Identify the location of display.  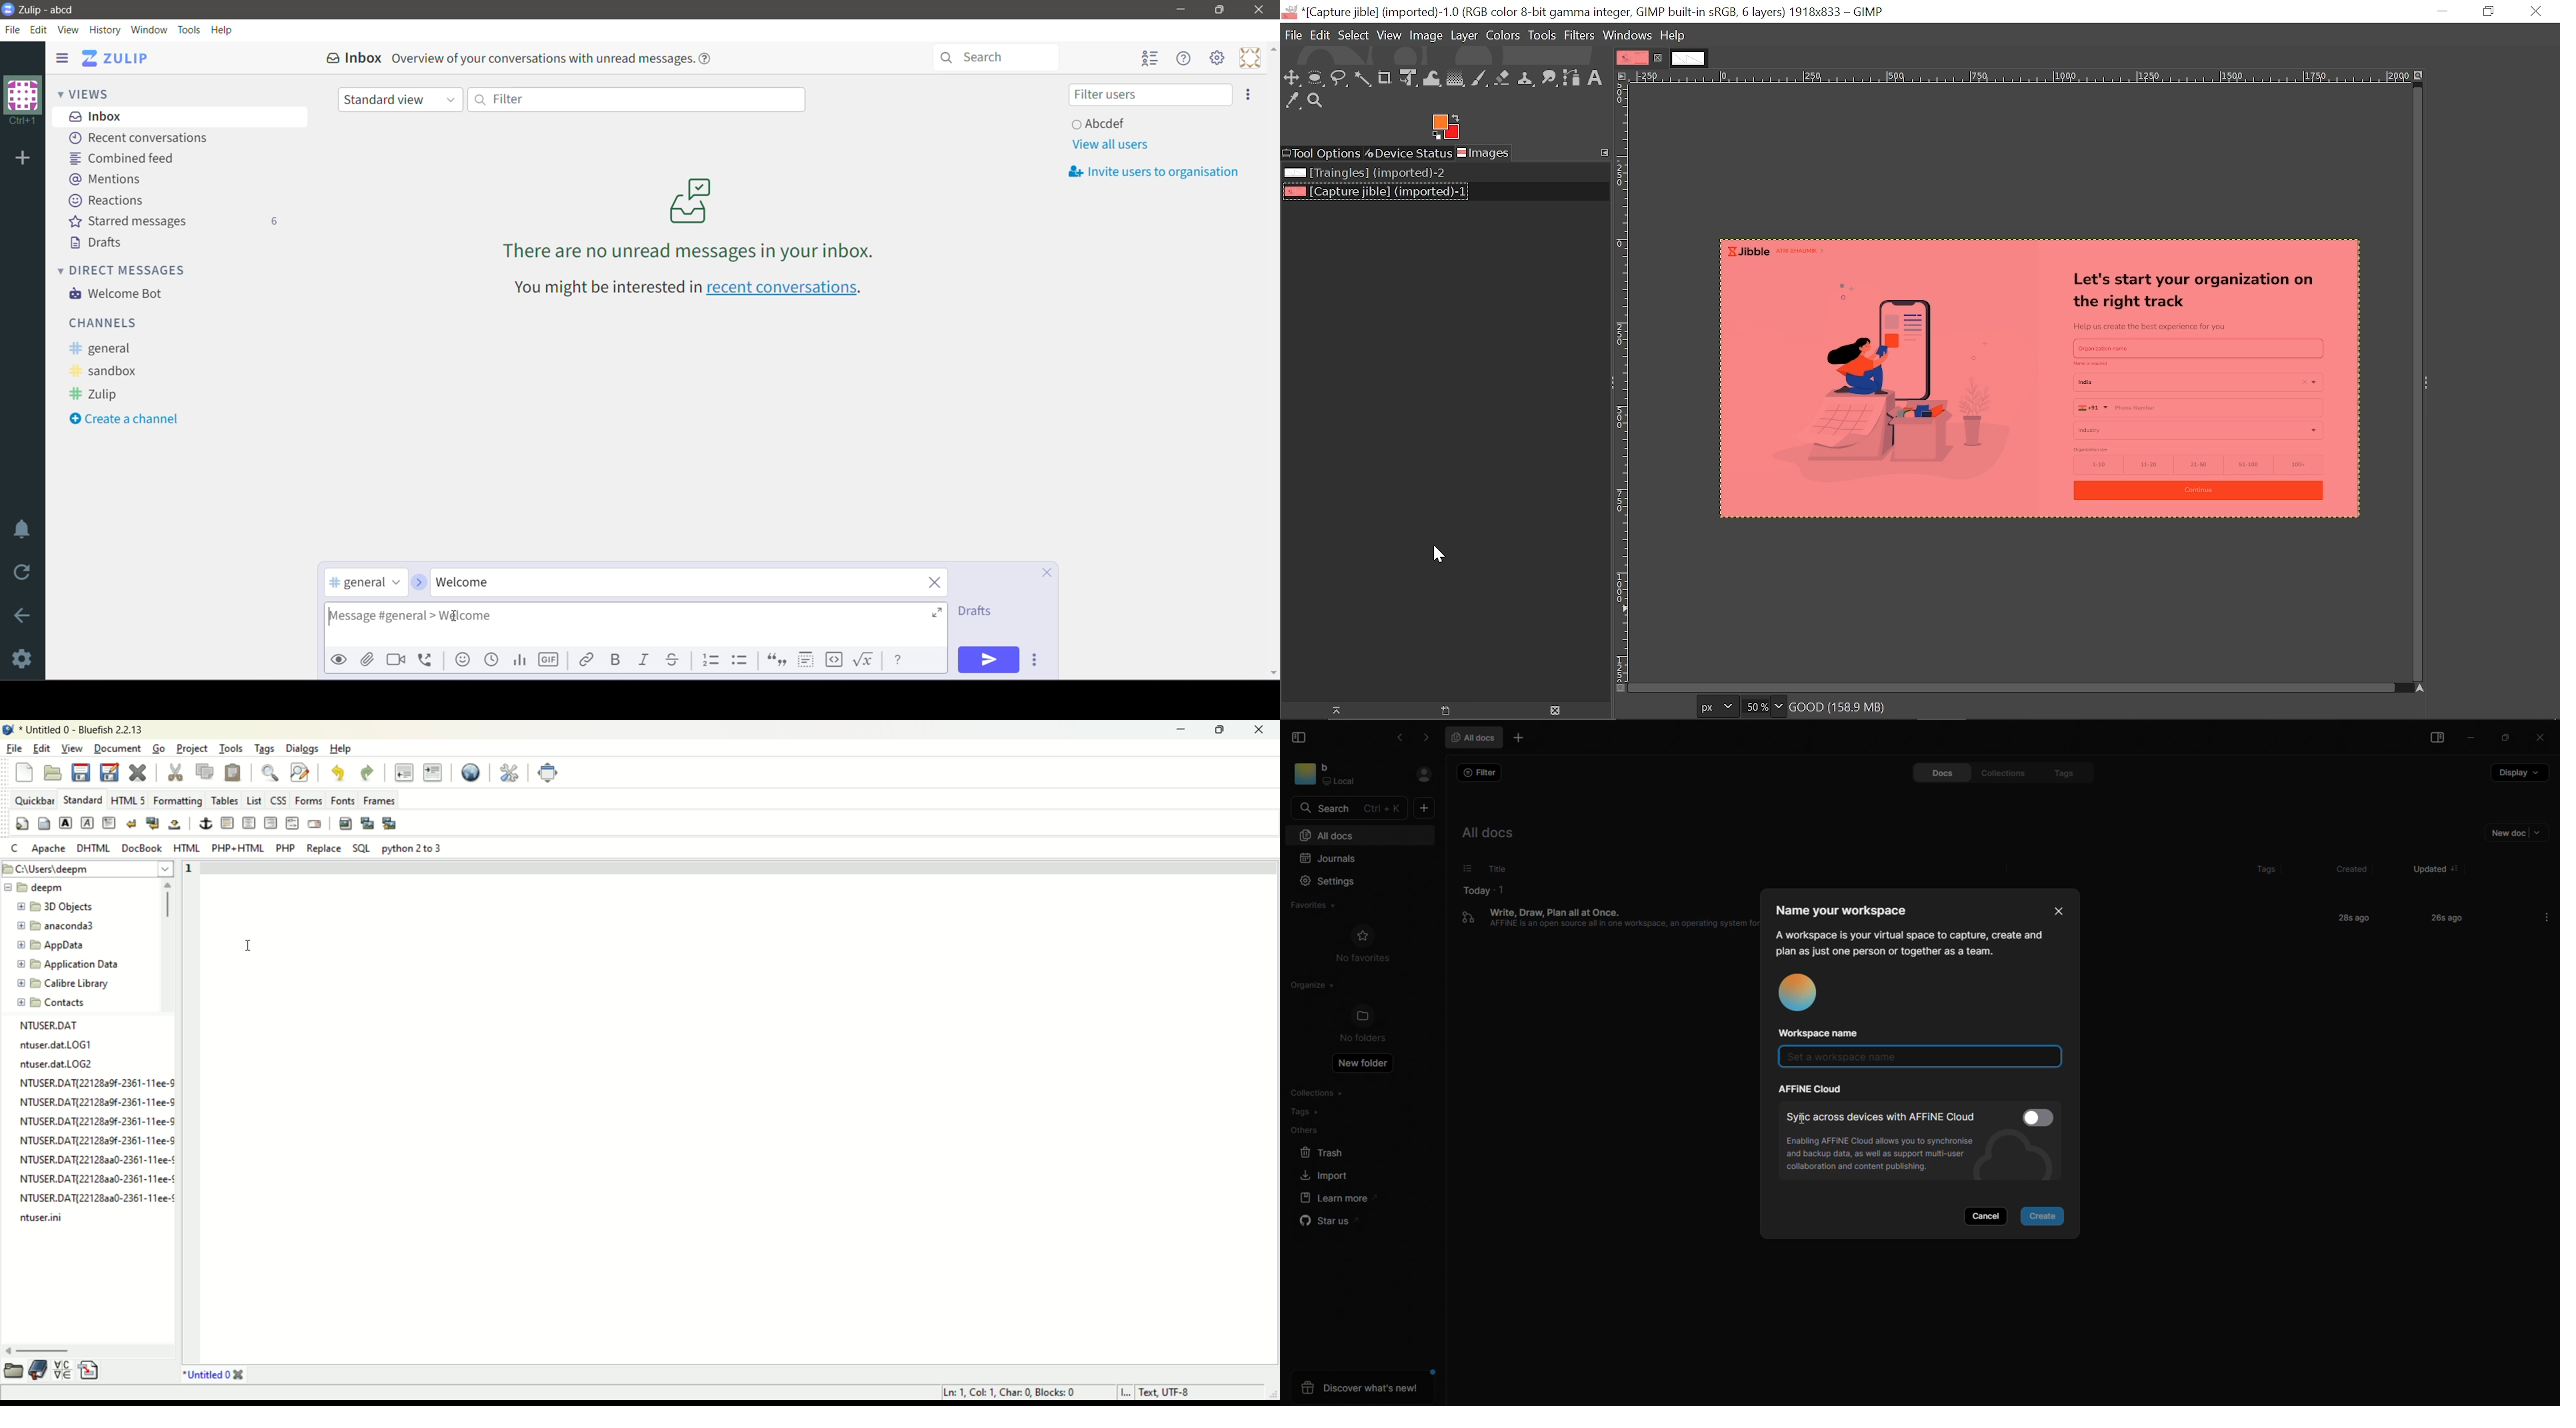
(2518, 777).